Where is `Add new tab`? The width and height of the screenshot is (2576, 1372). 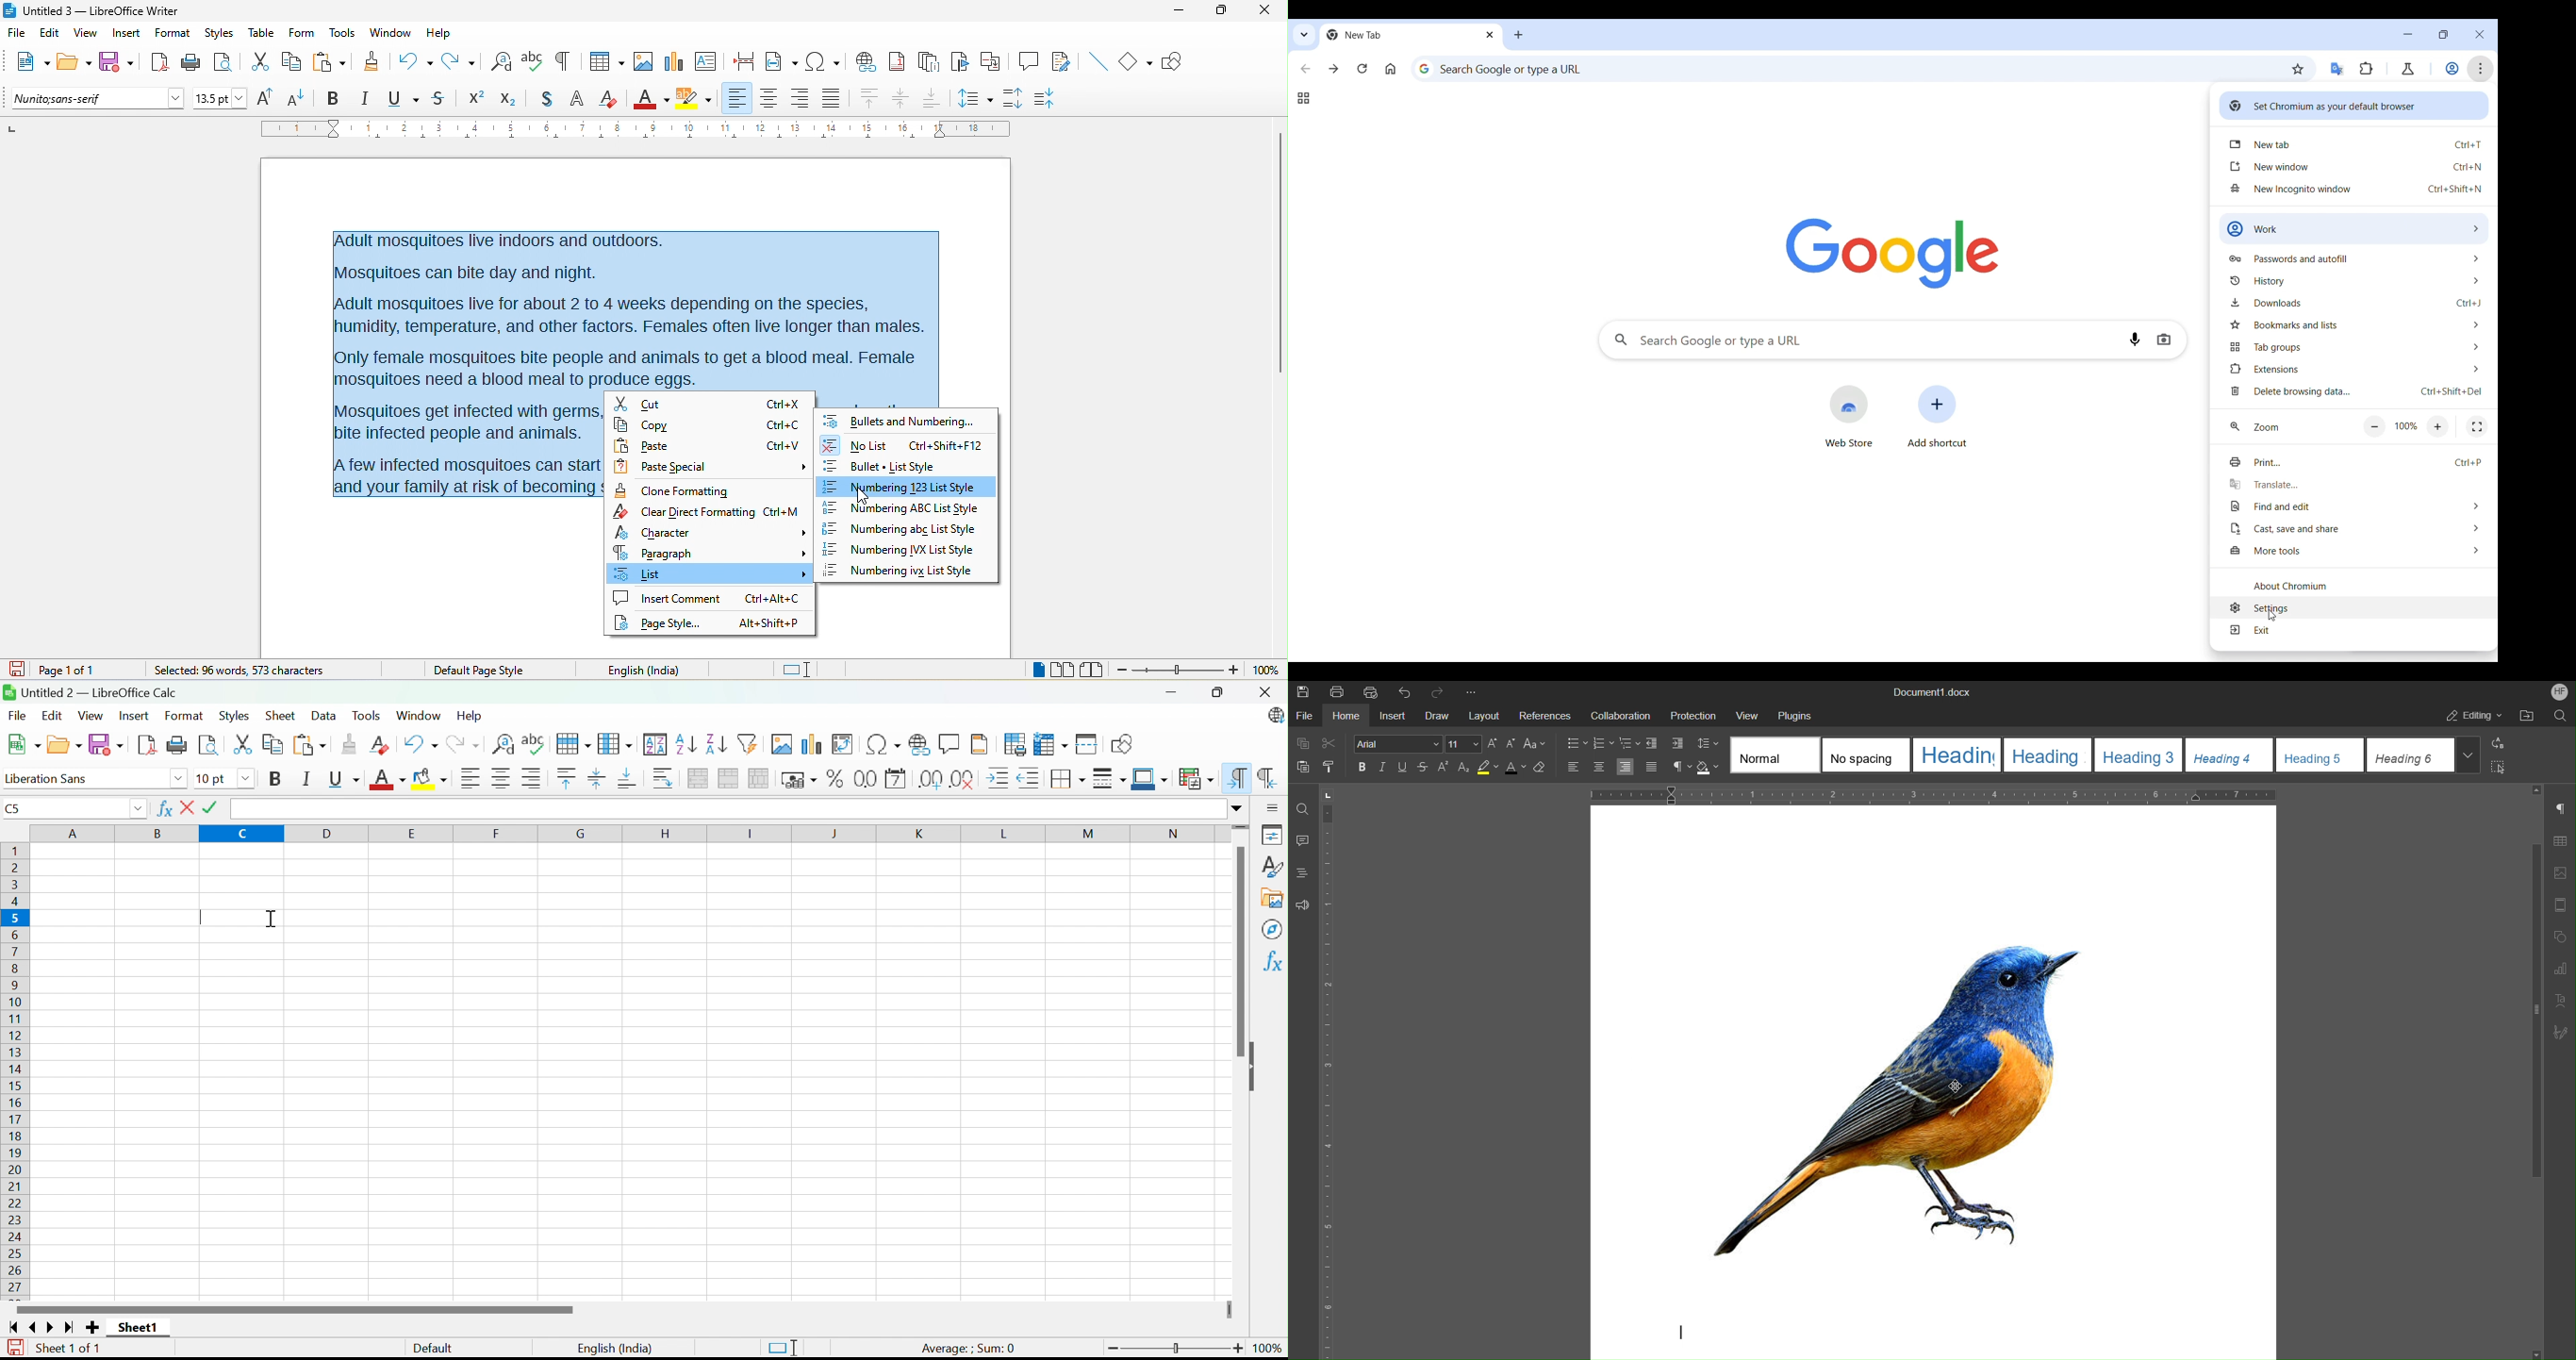 Add new tab is located at coordinates (1519, 35).